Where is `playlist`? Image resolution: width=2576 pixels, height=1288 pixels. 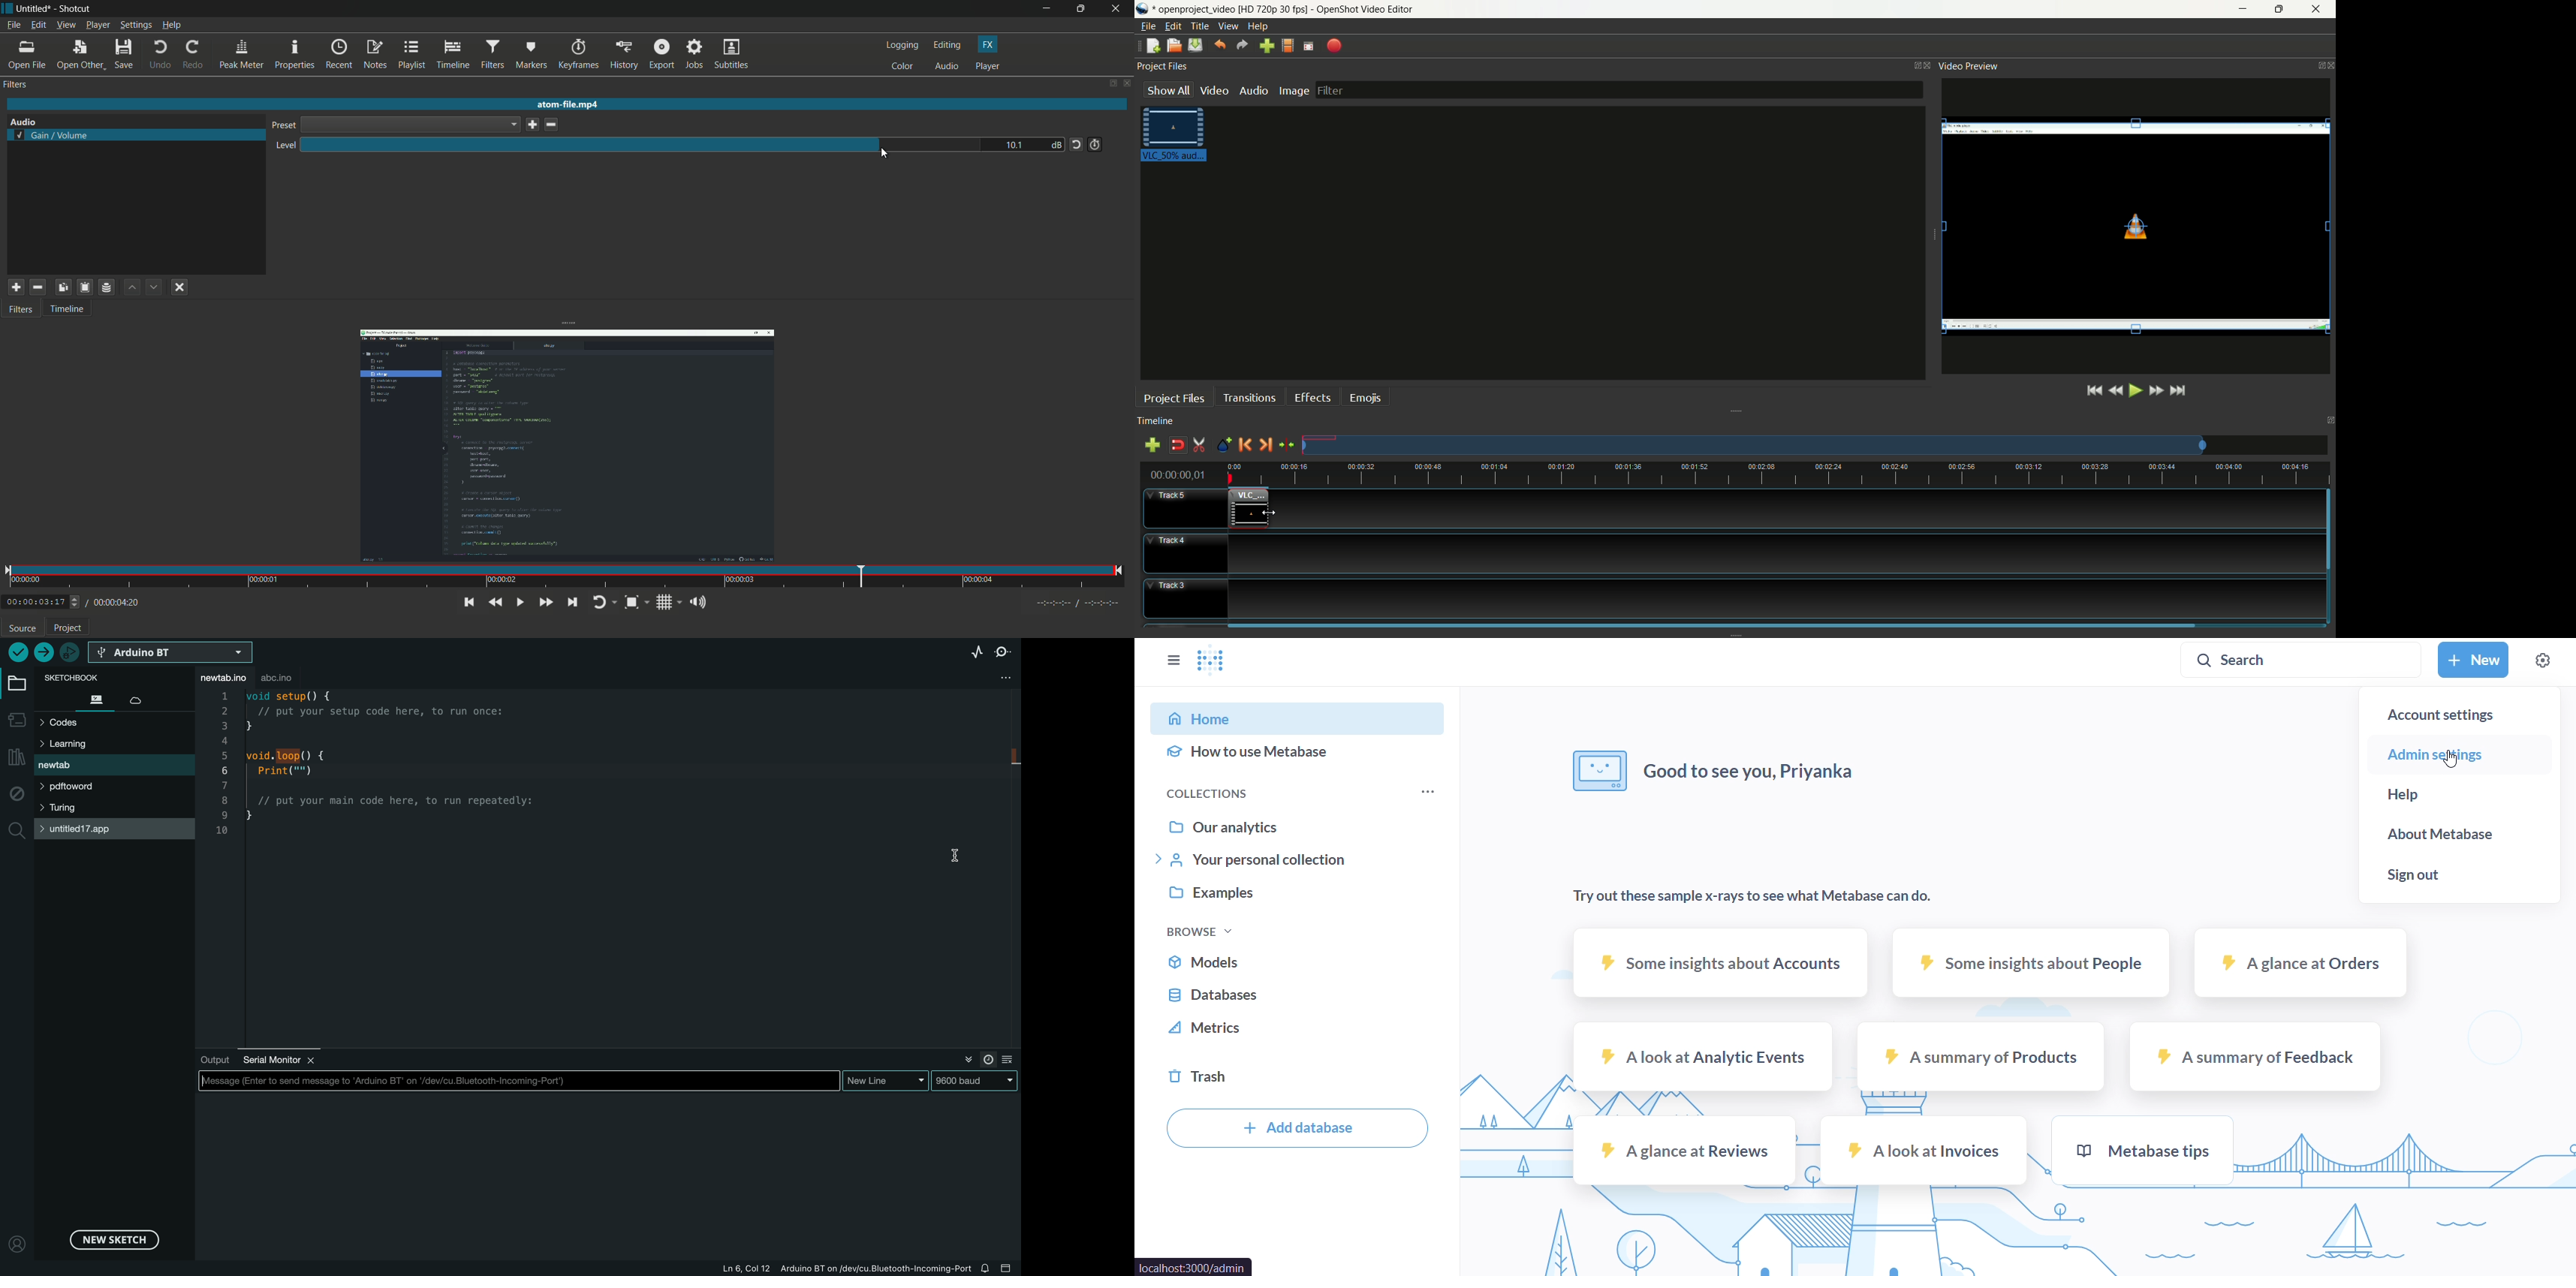 playlist is located at coordinates (412, 54).